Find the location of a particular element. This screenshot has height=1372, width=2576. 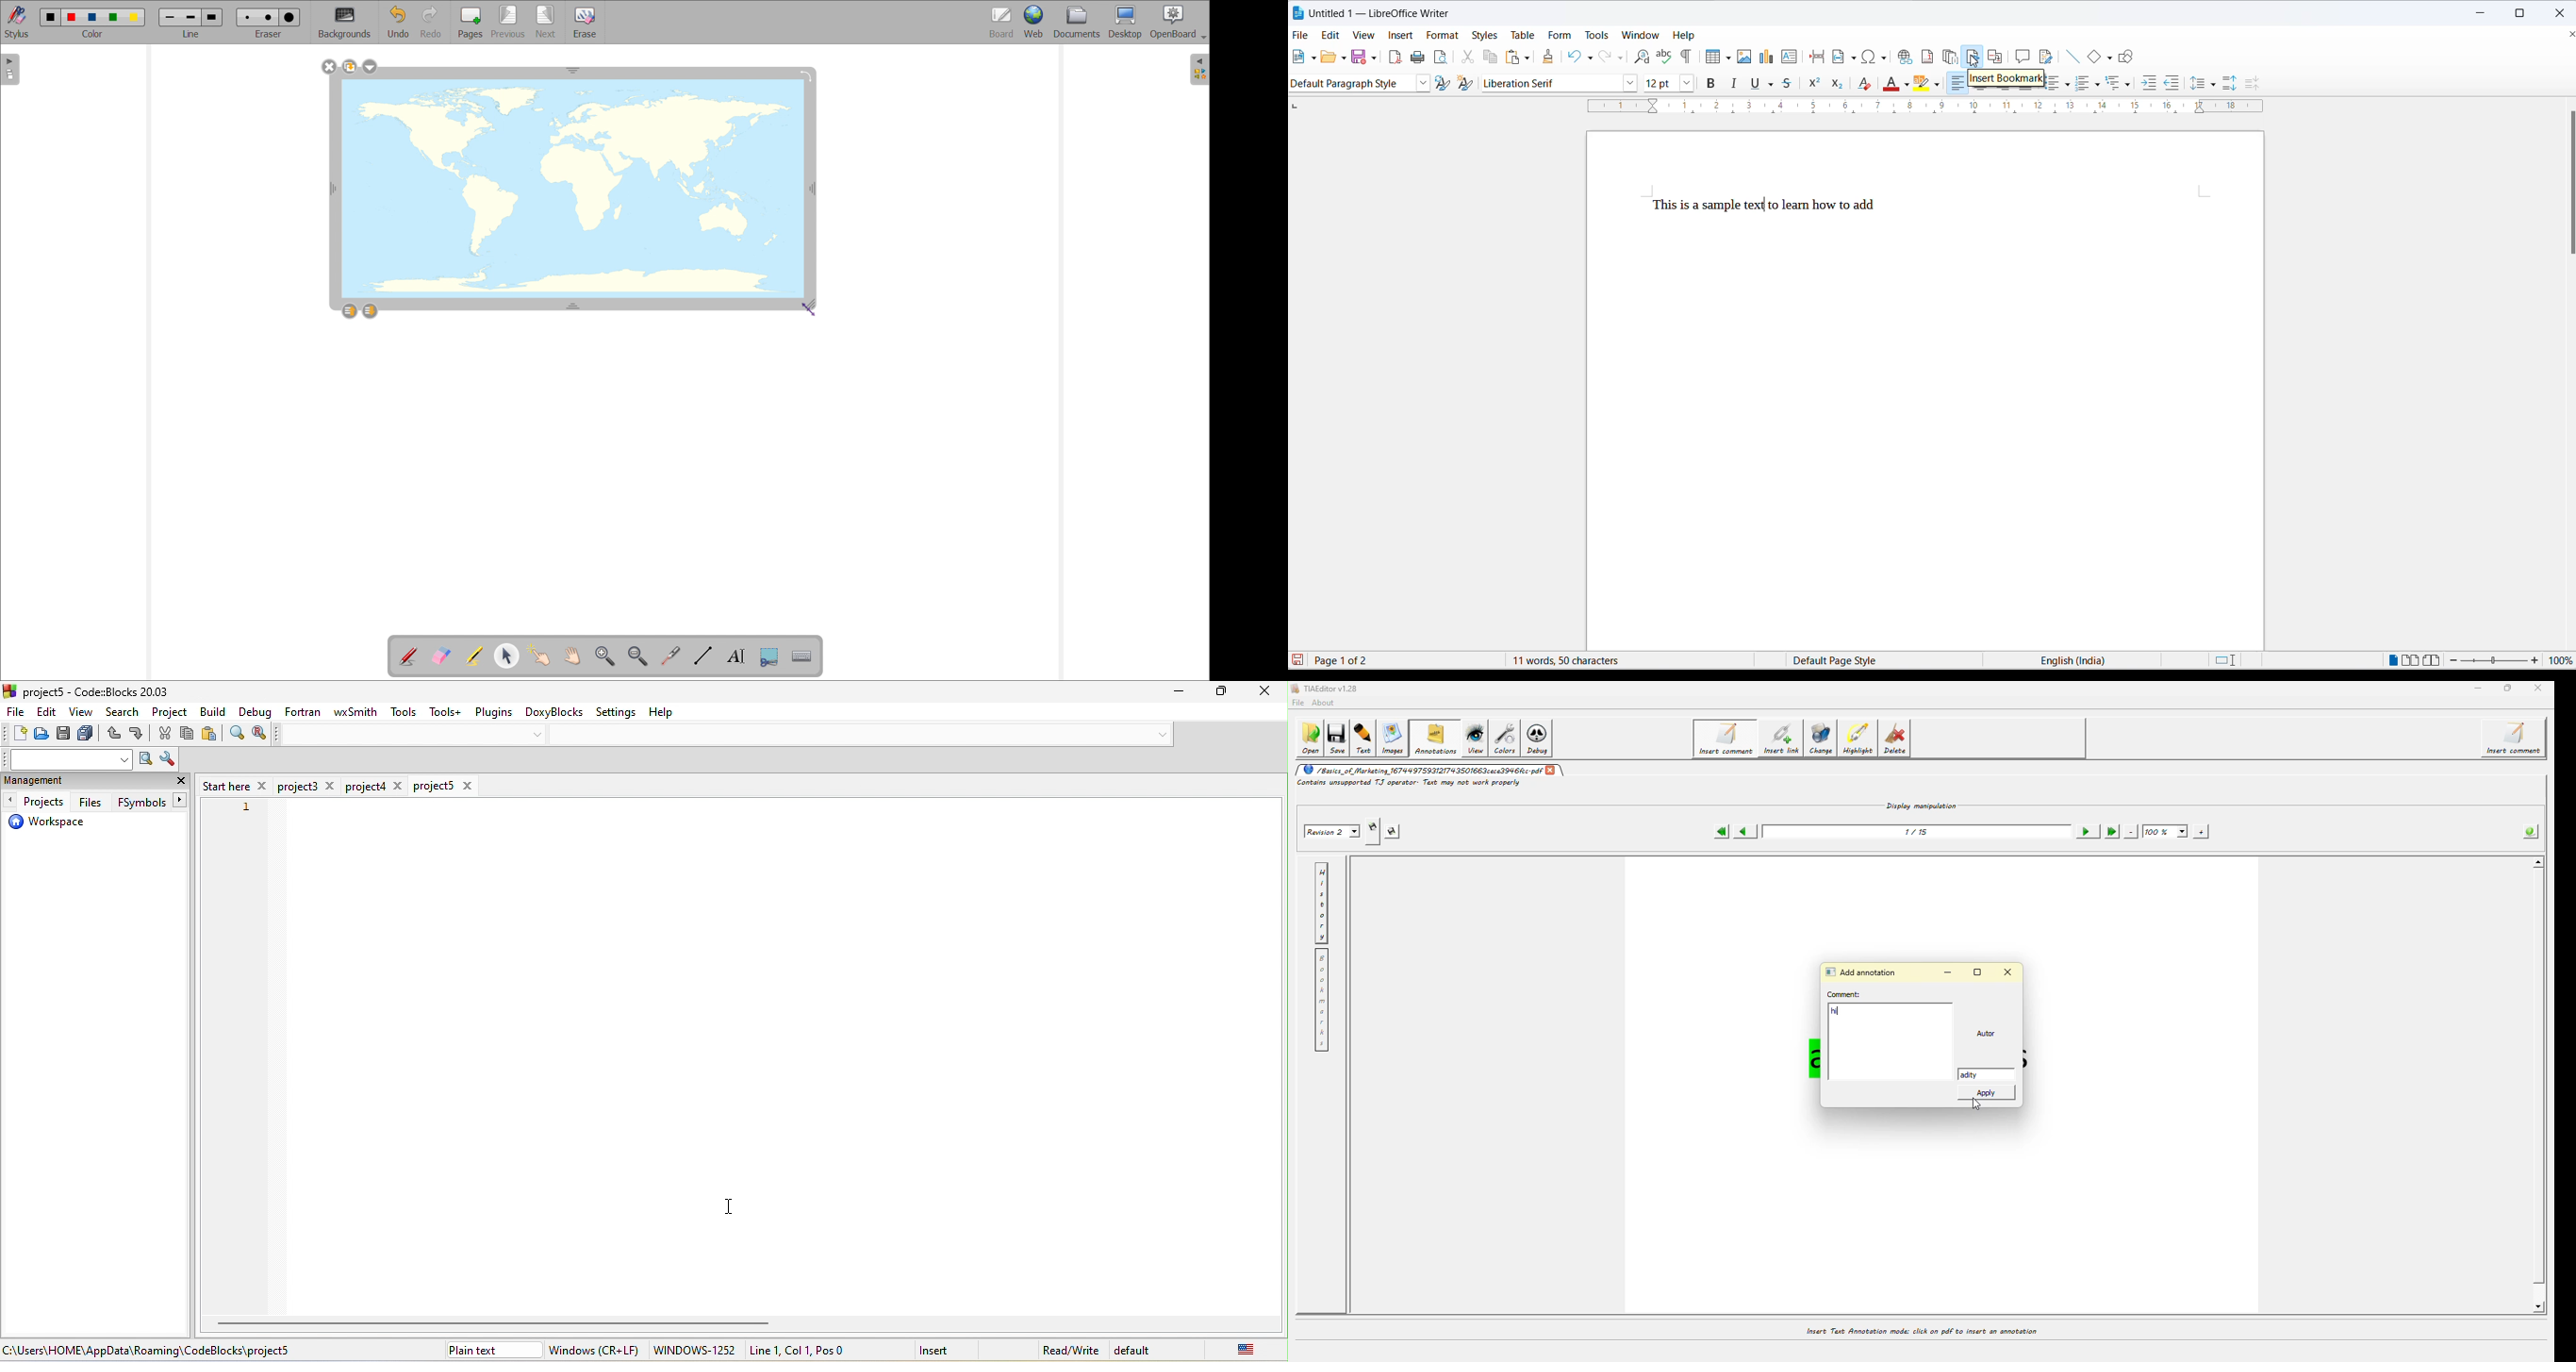

eraser is located at coordinates (268, 35).